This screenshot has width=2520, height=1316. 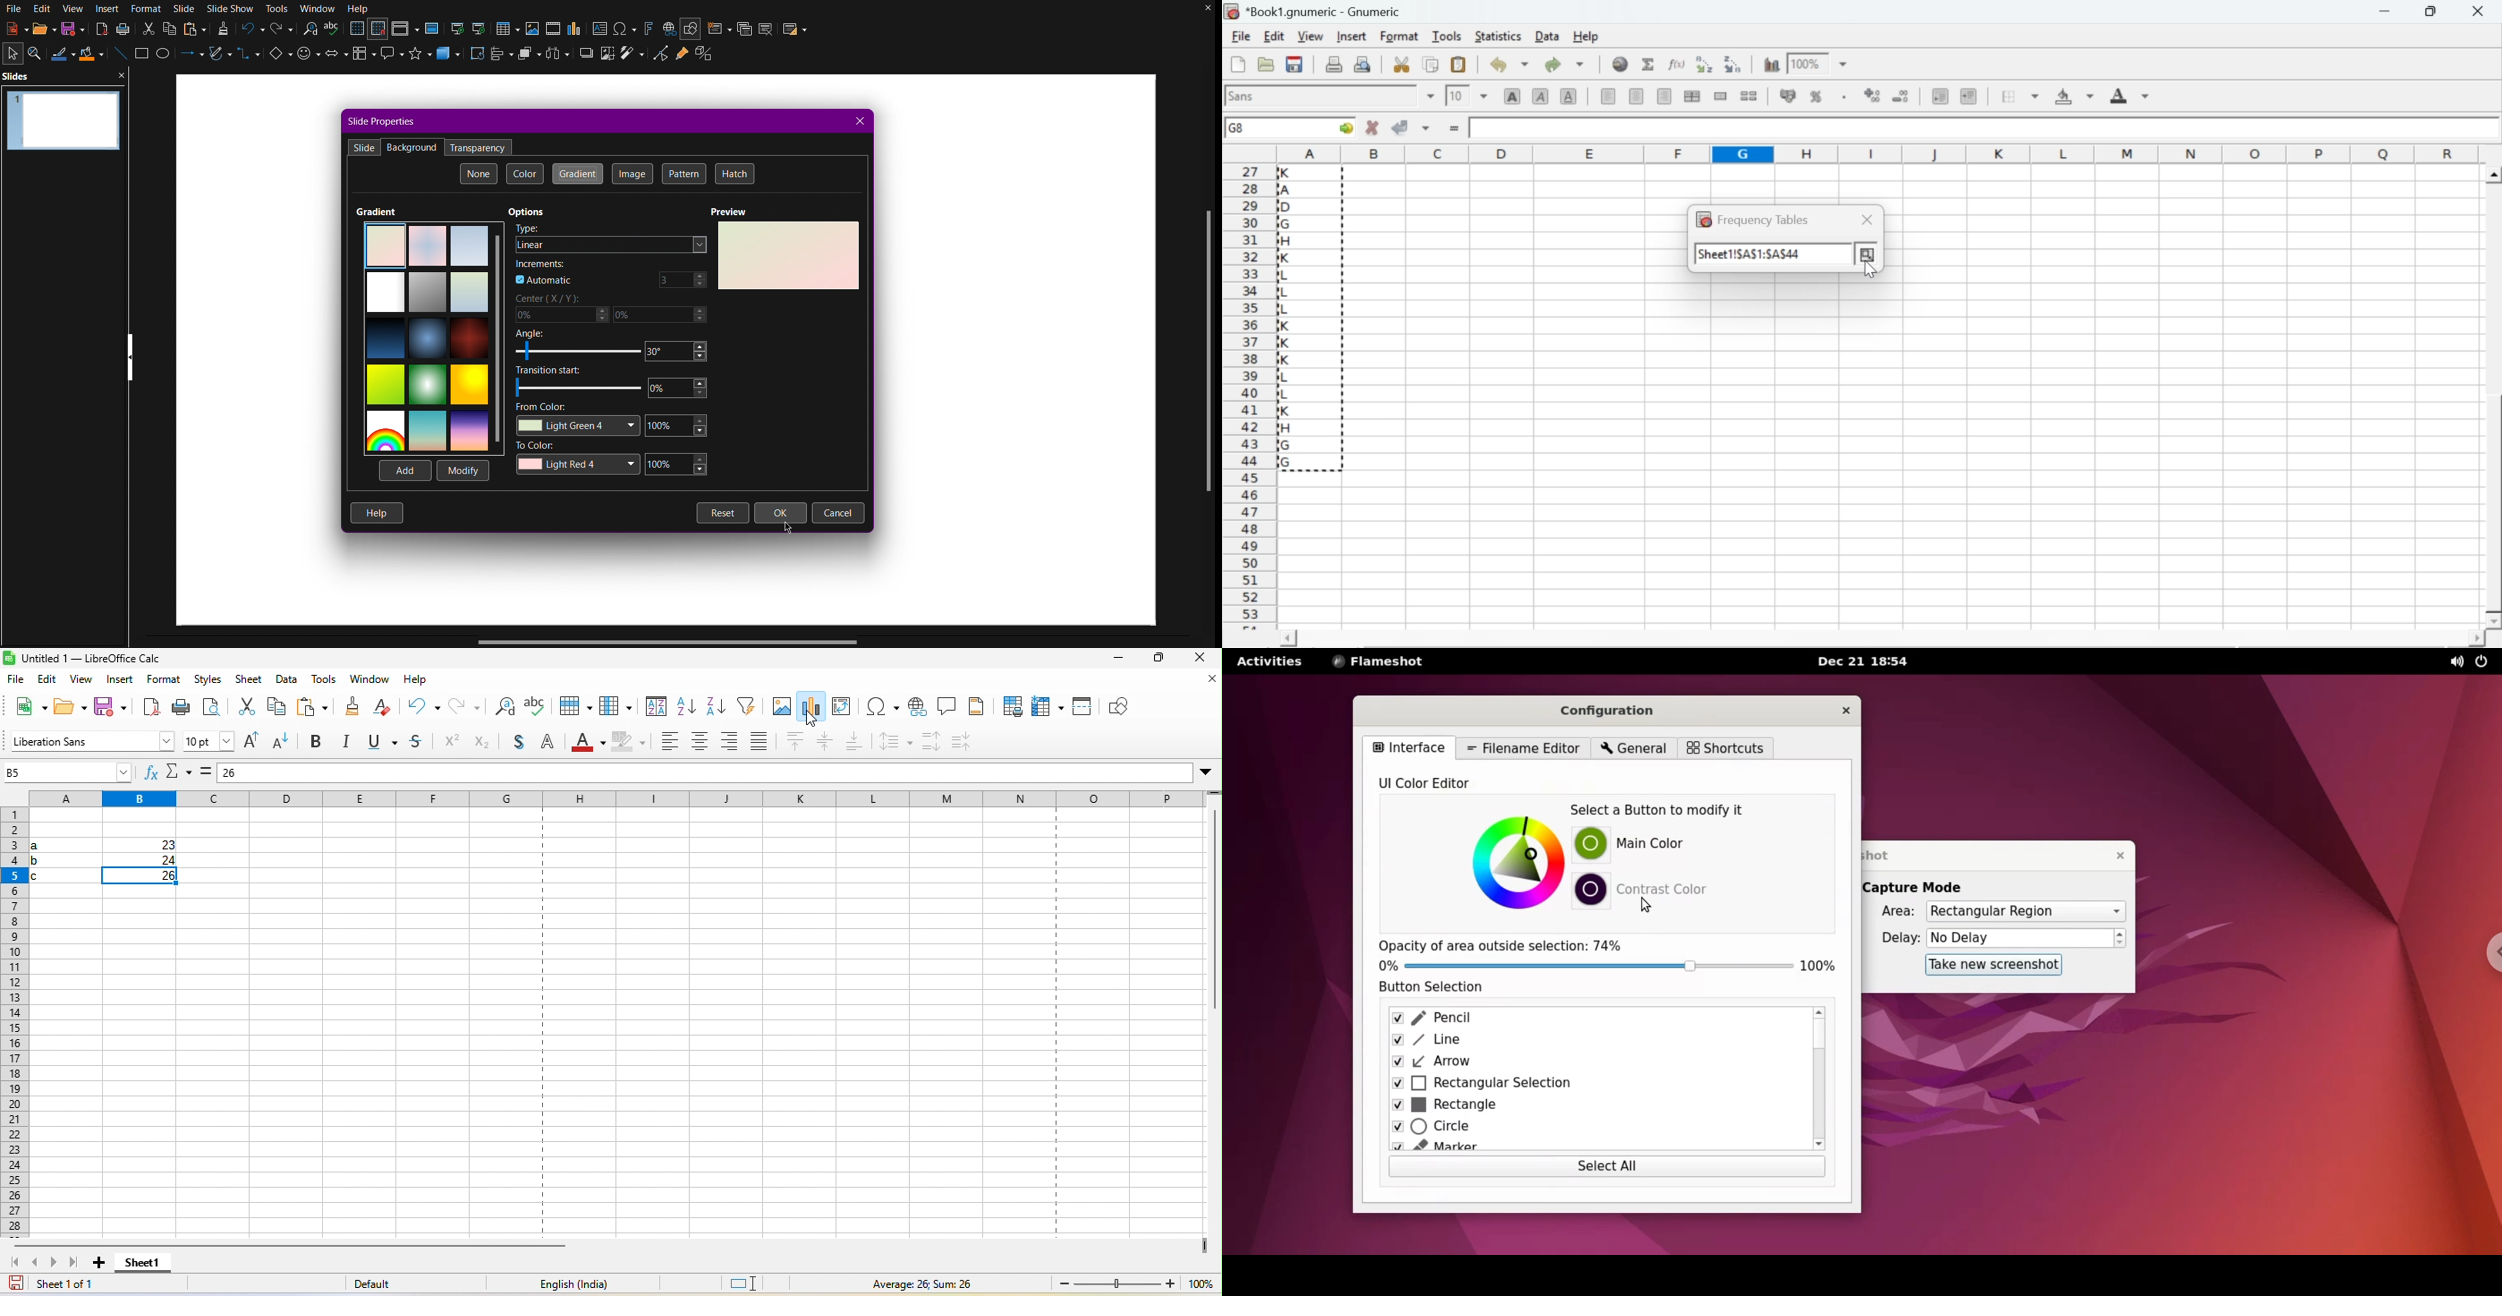 What do you see at coordinates (1295, 319) in the screenshot?
I see `alphabets` at bounding box center [1295, 319].